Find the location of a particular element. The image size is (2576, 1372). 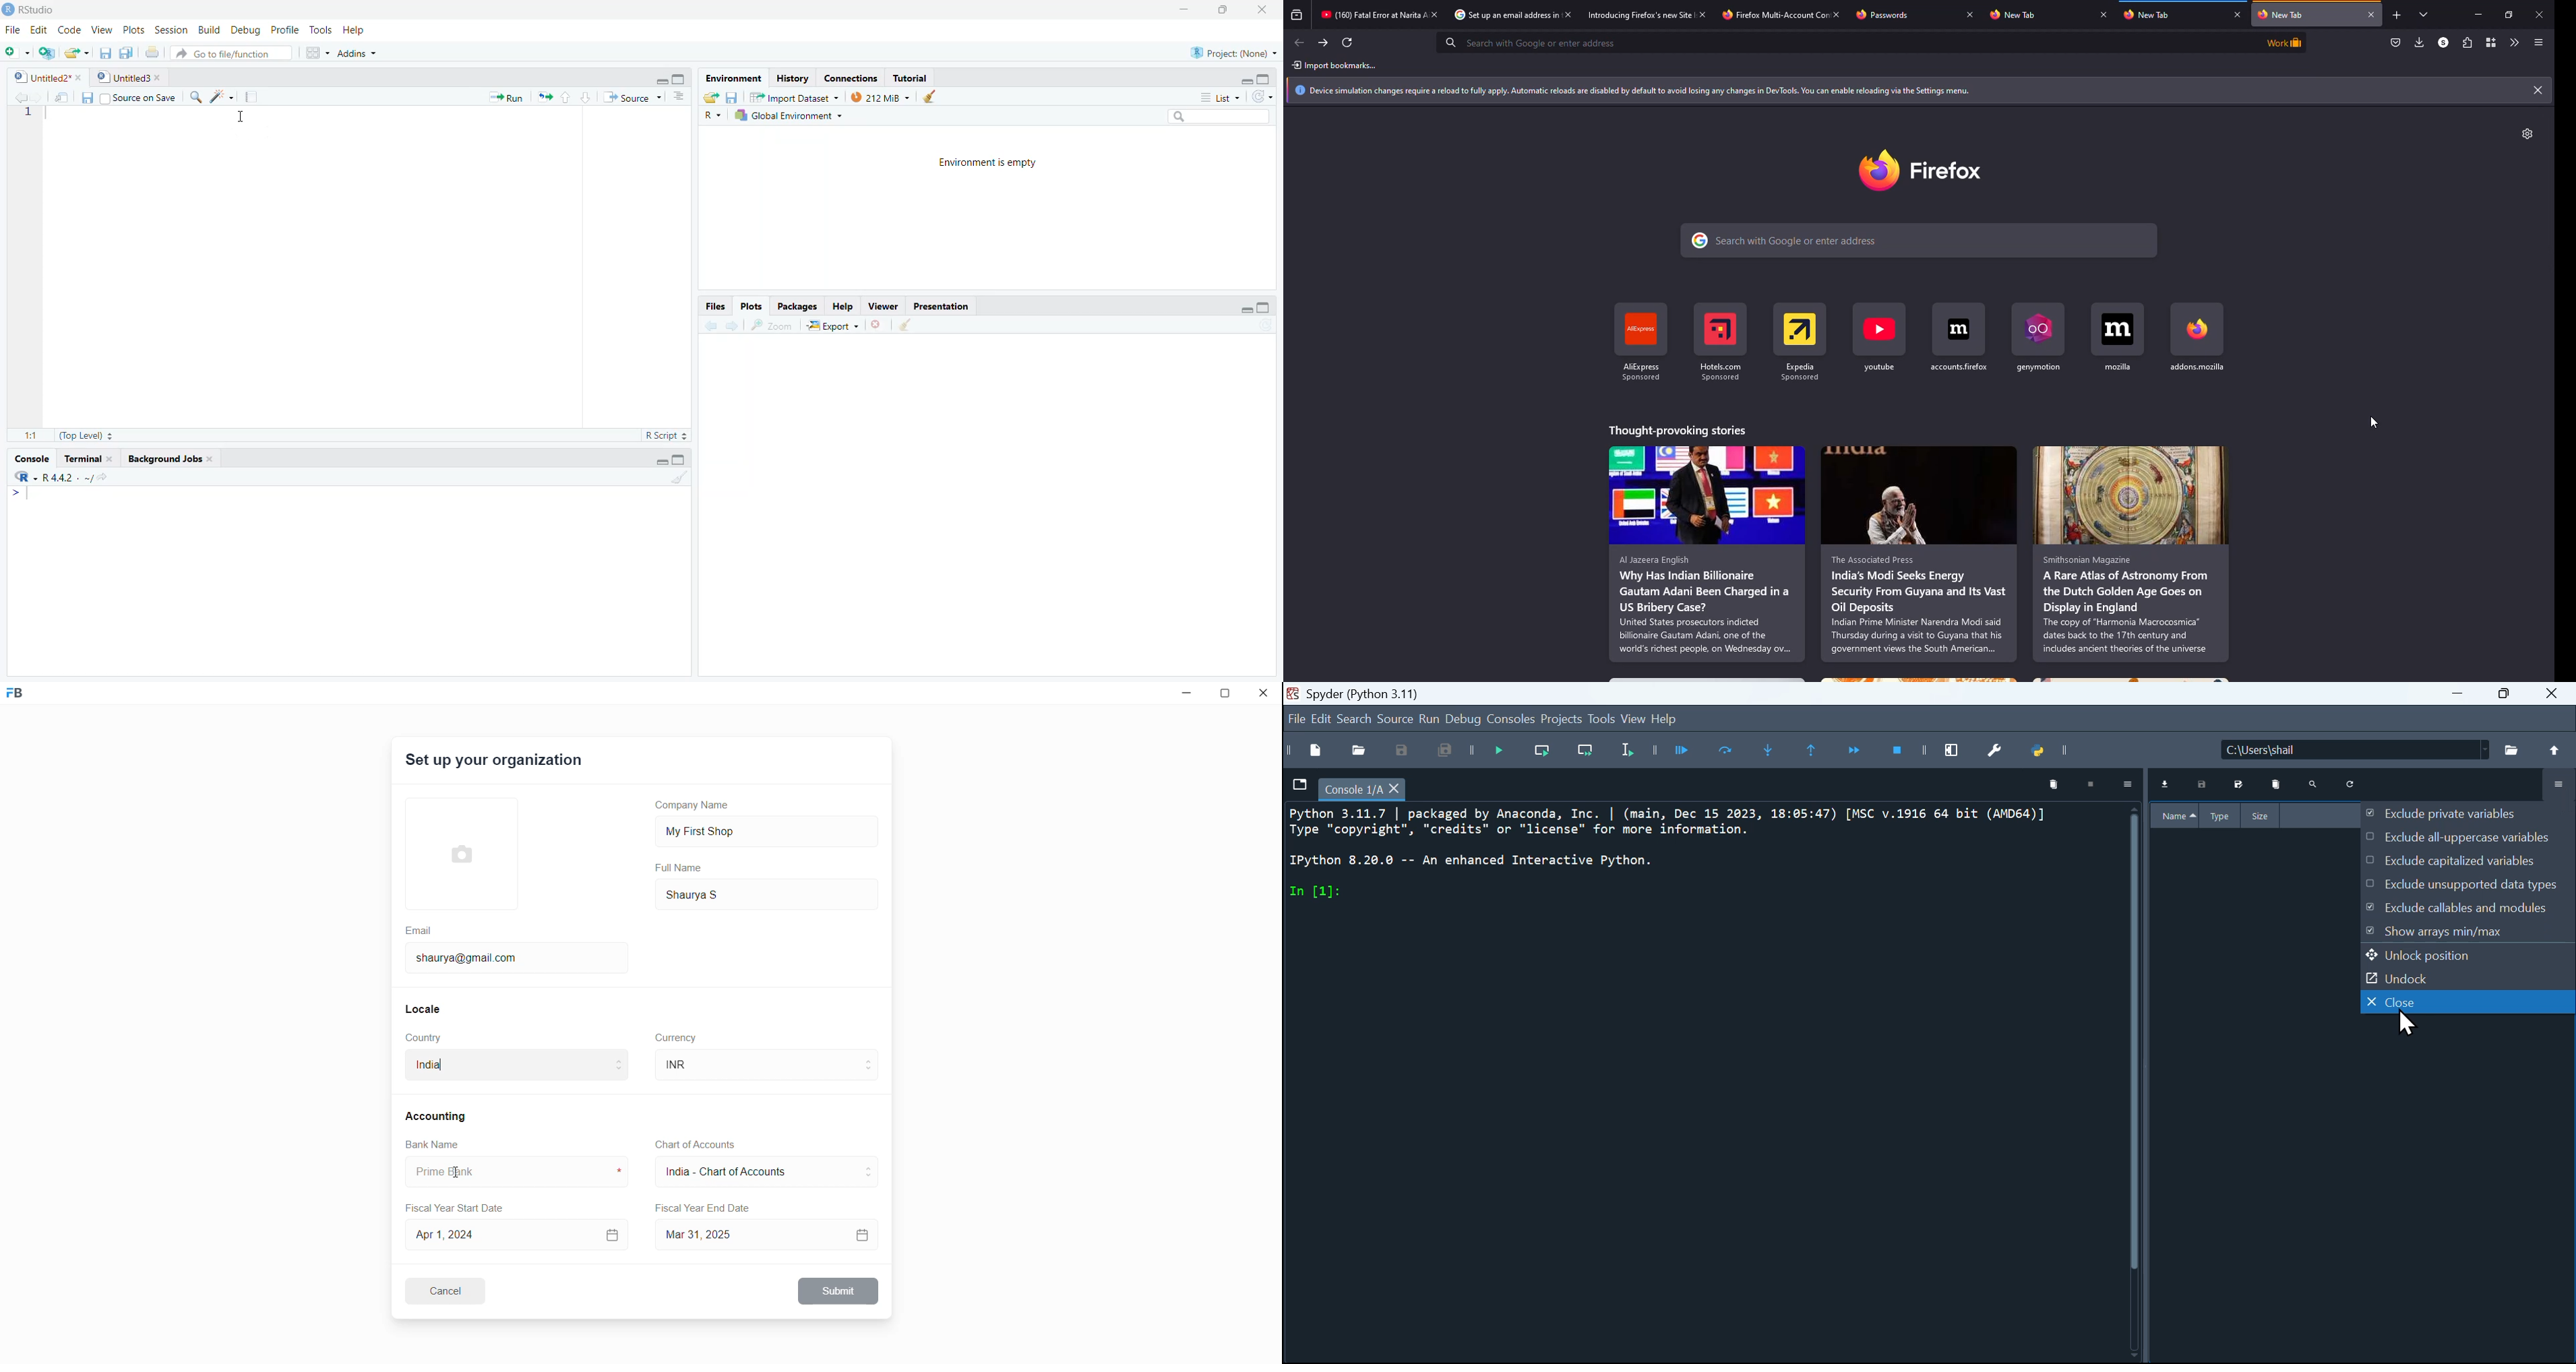

Company Name is located at coordinates (697, 807).